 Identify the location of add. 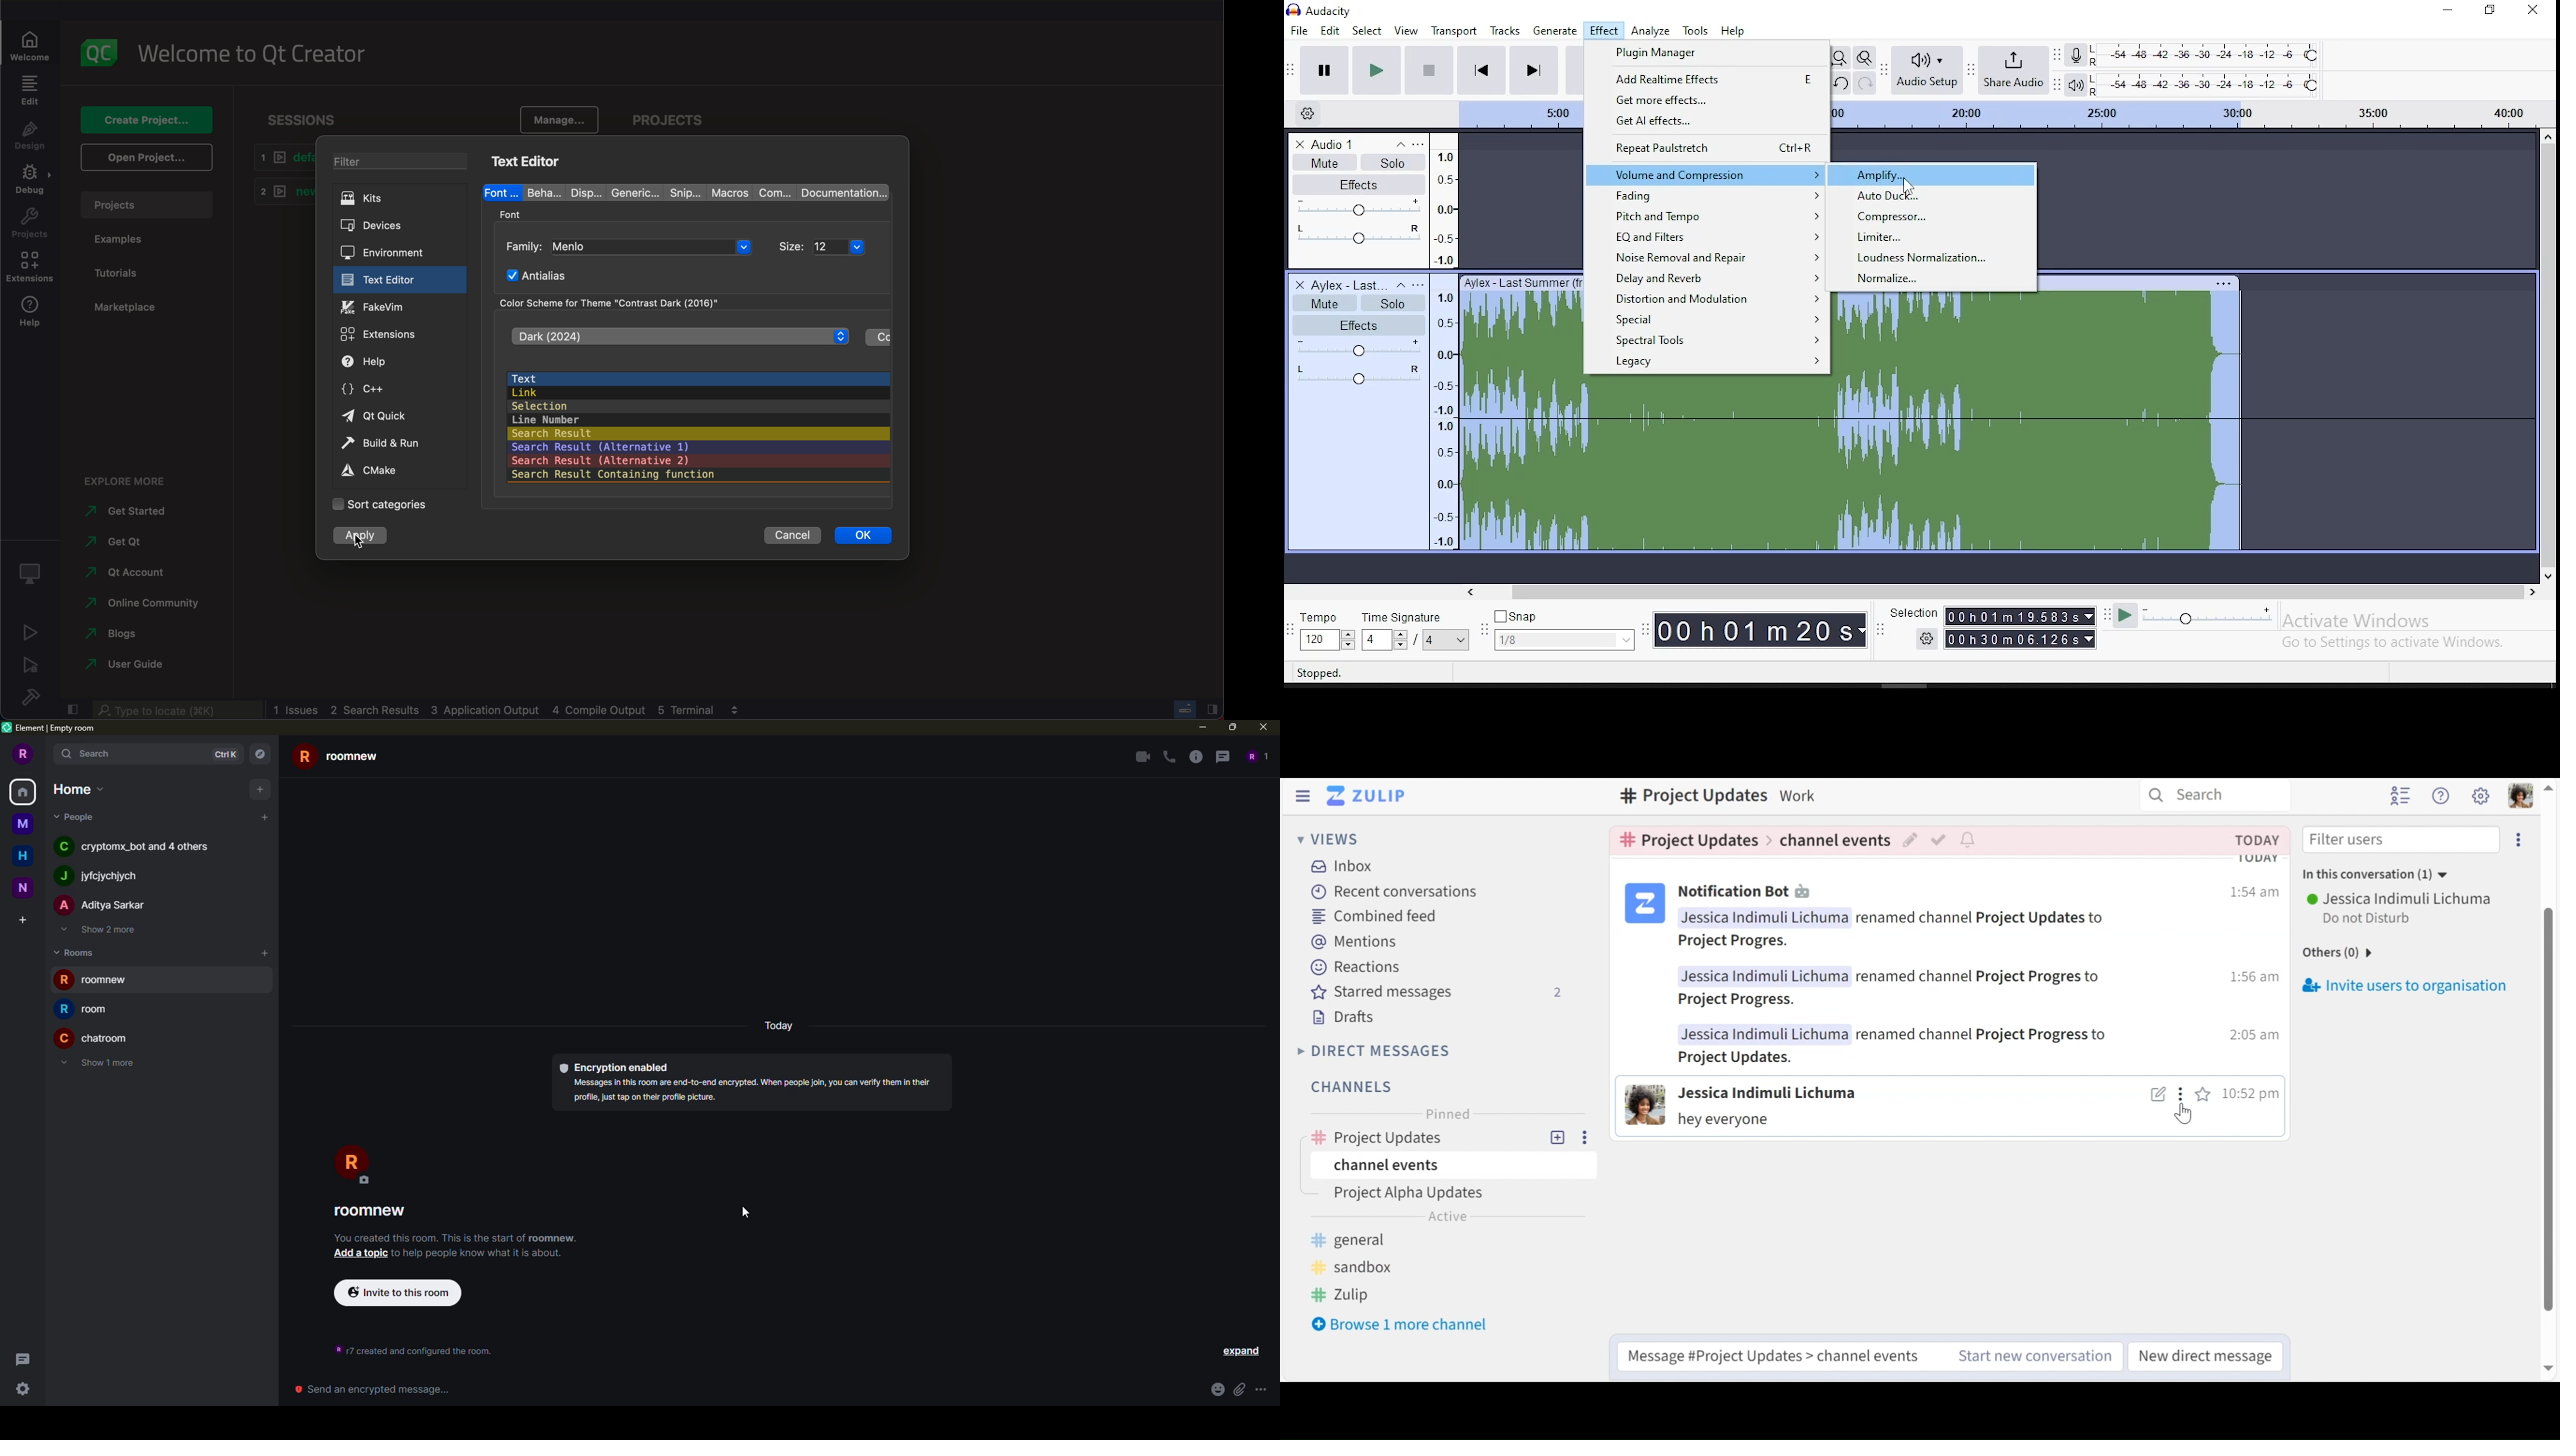
(261, 789).